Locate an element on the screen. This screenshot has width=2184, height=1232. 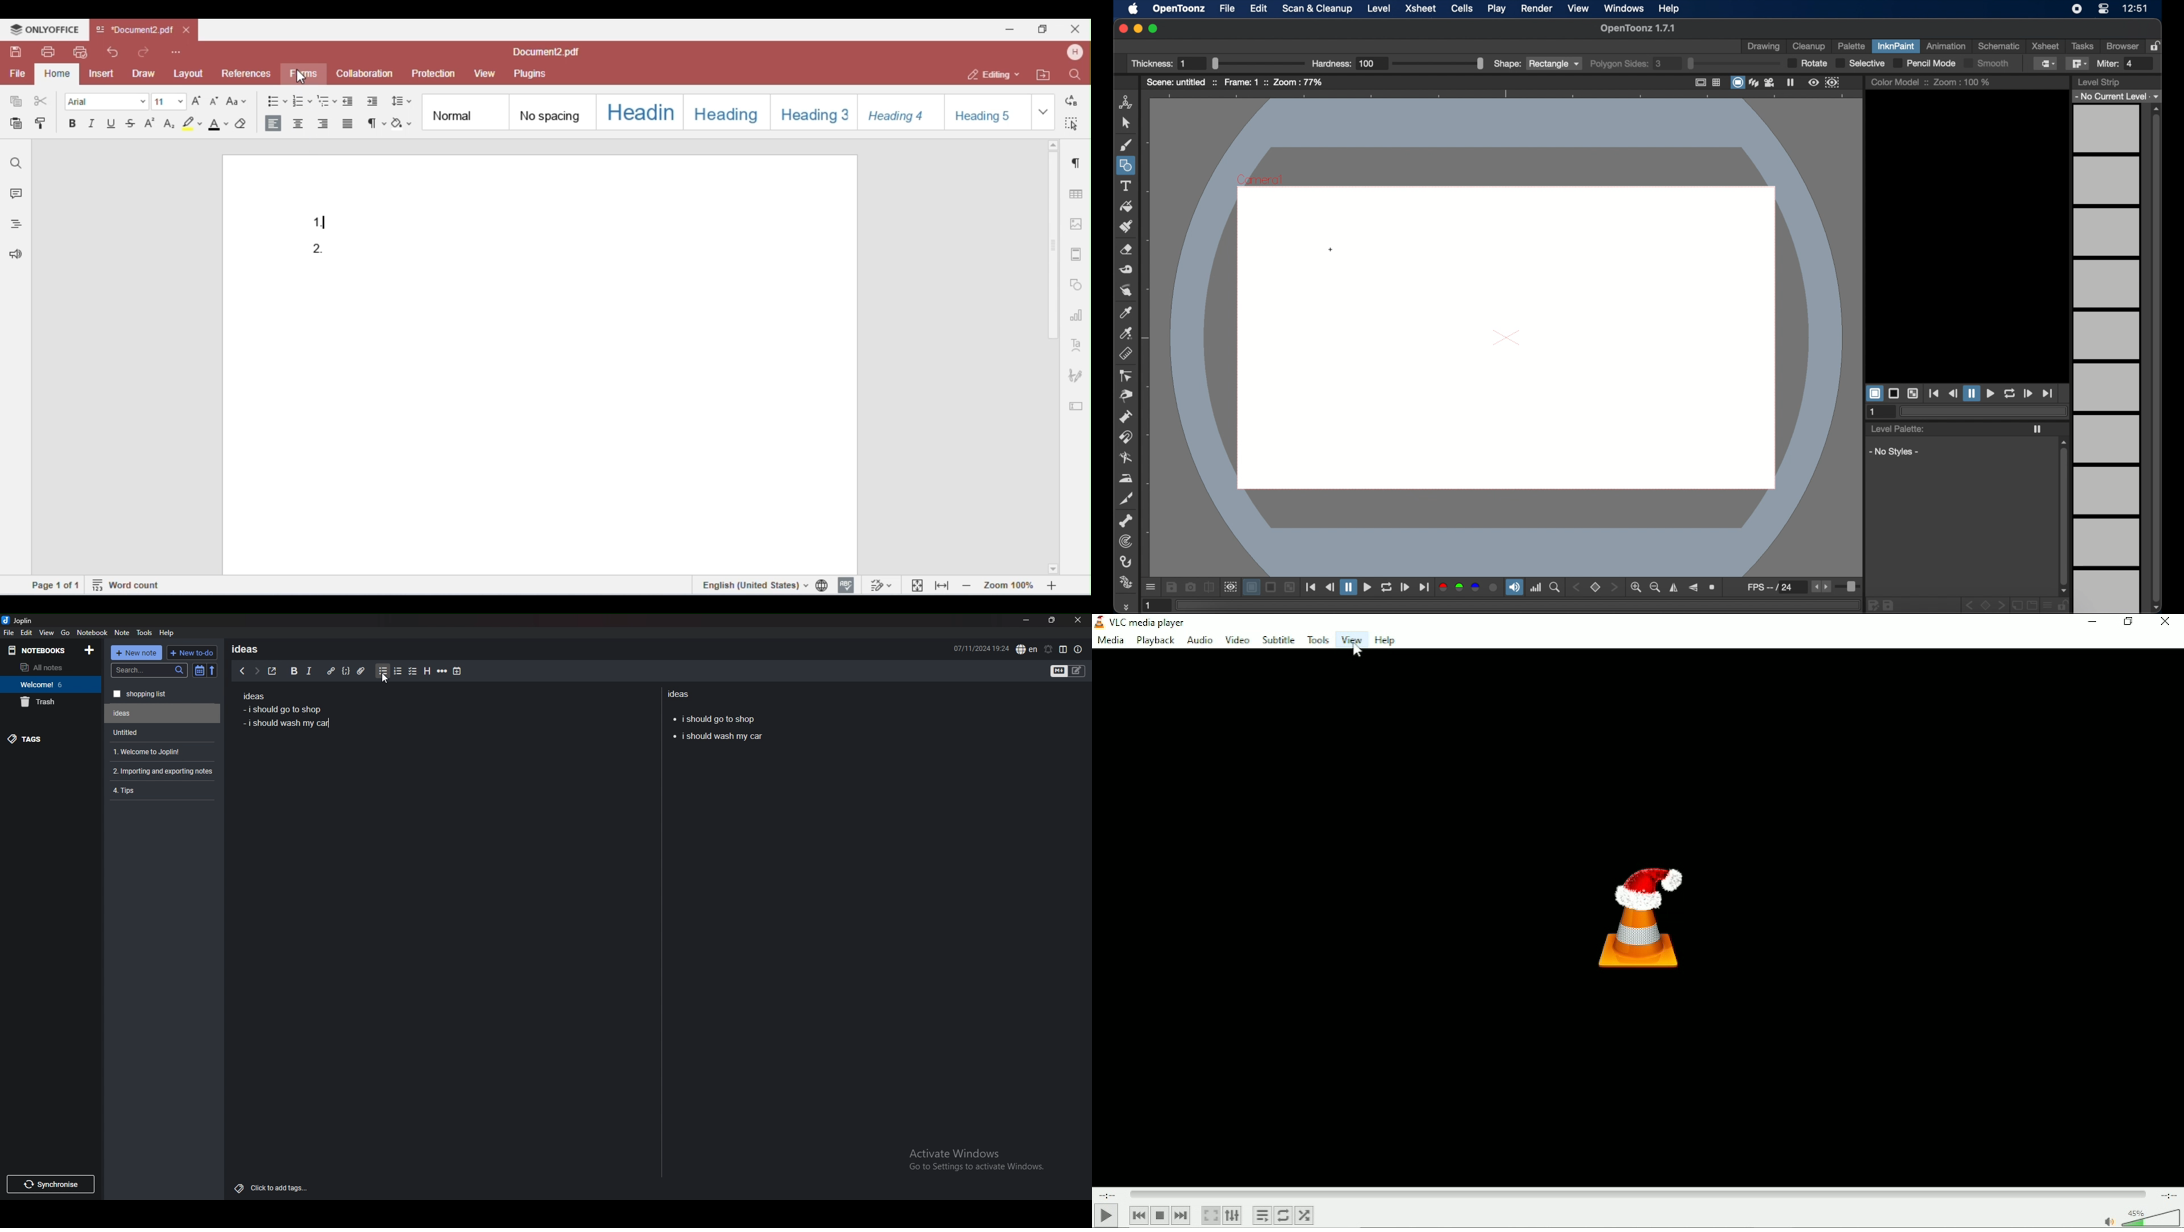
07/11/2024 19:24 is located at coordinates (981, 648).